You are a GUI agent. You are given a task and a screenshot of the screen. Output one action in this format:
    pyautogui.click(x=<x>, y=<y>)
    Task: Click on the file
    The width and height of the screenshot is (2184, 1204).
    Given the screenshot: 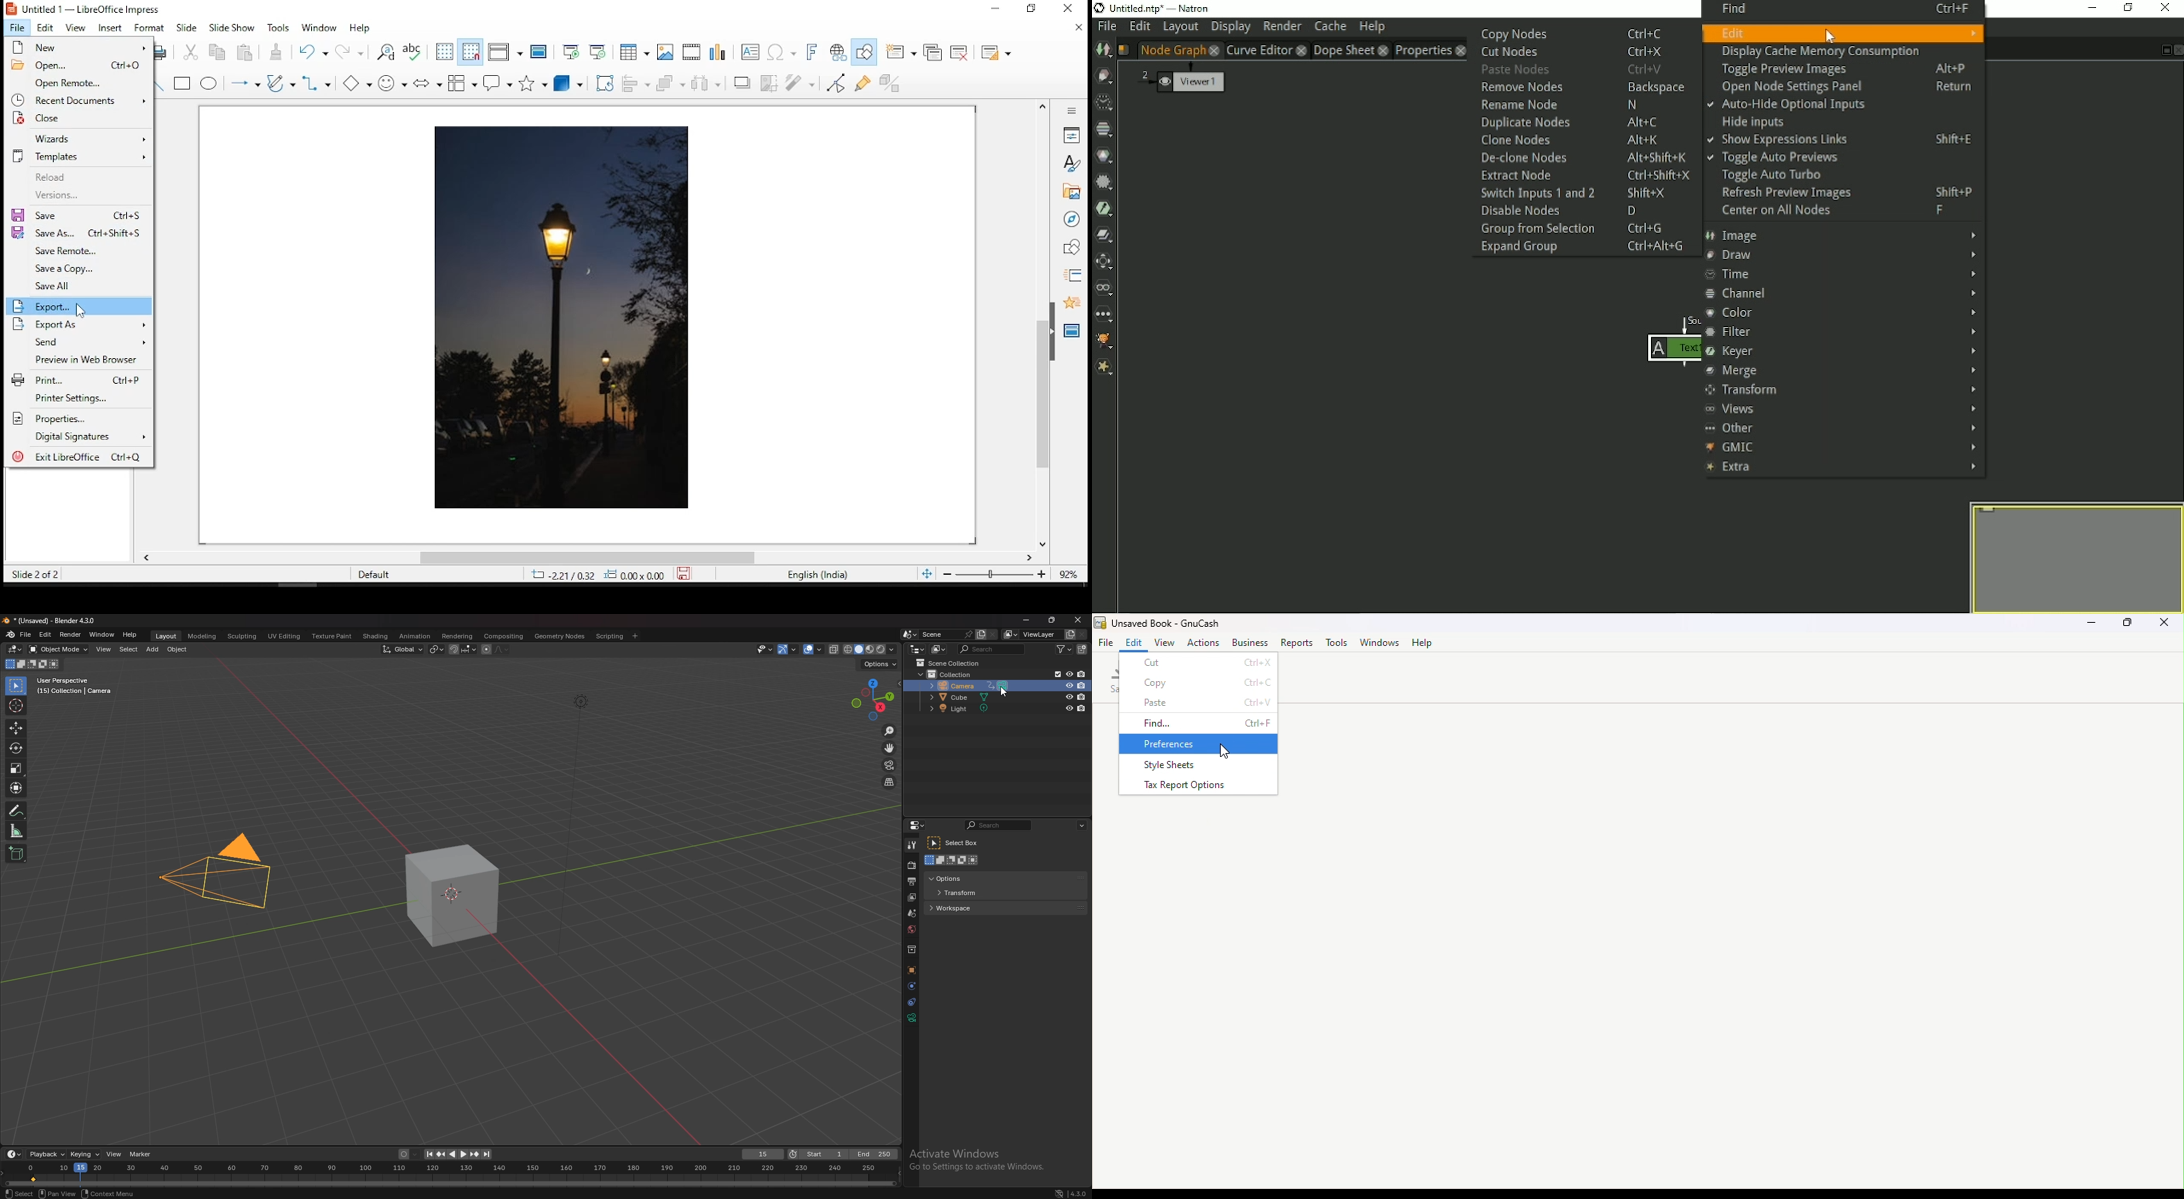 What is the action you would take?
    pyautogui.click(x=27, y=635)
    